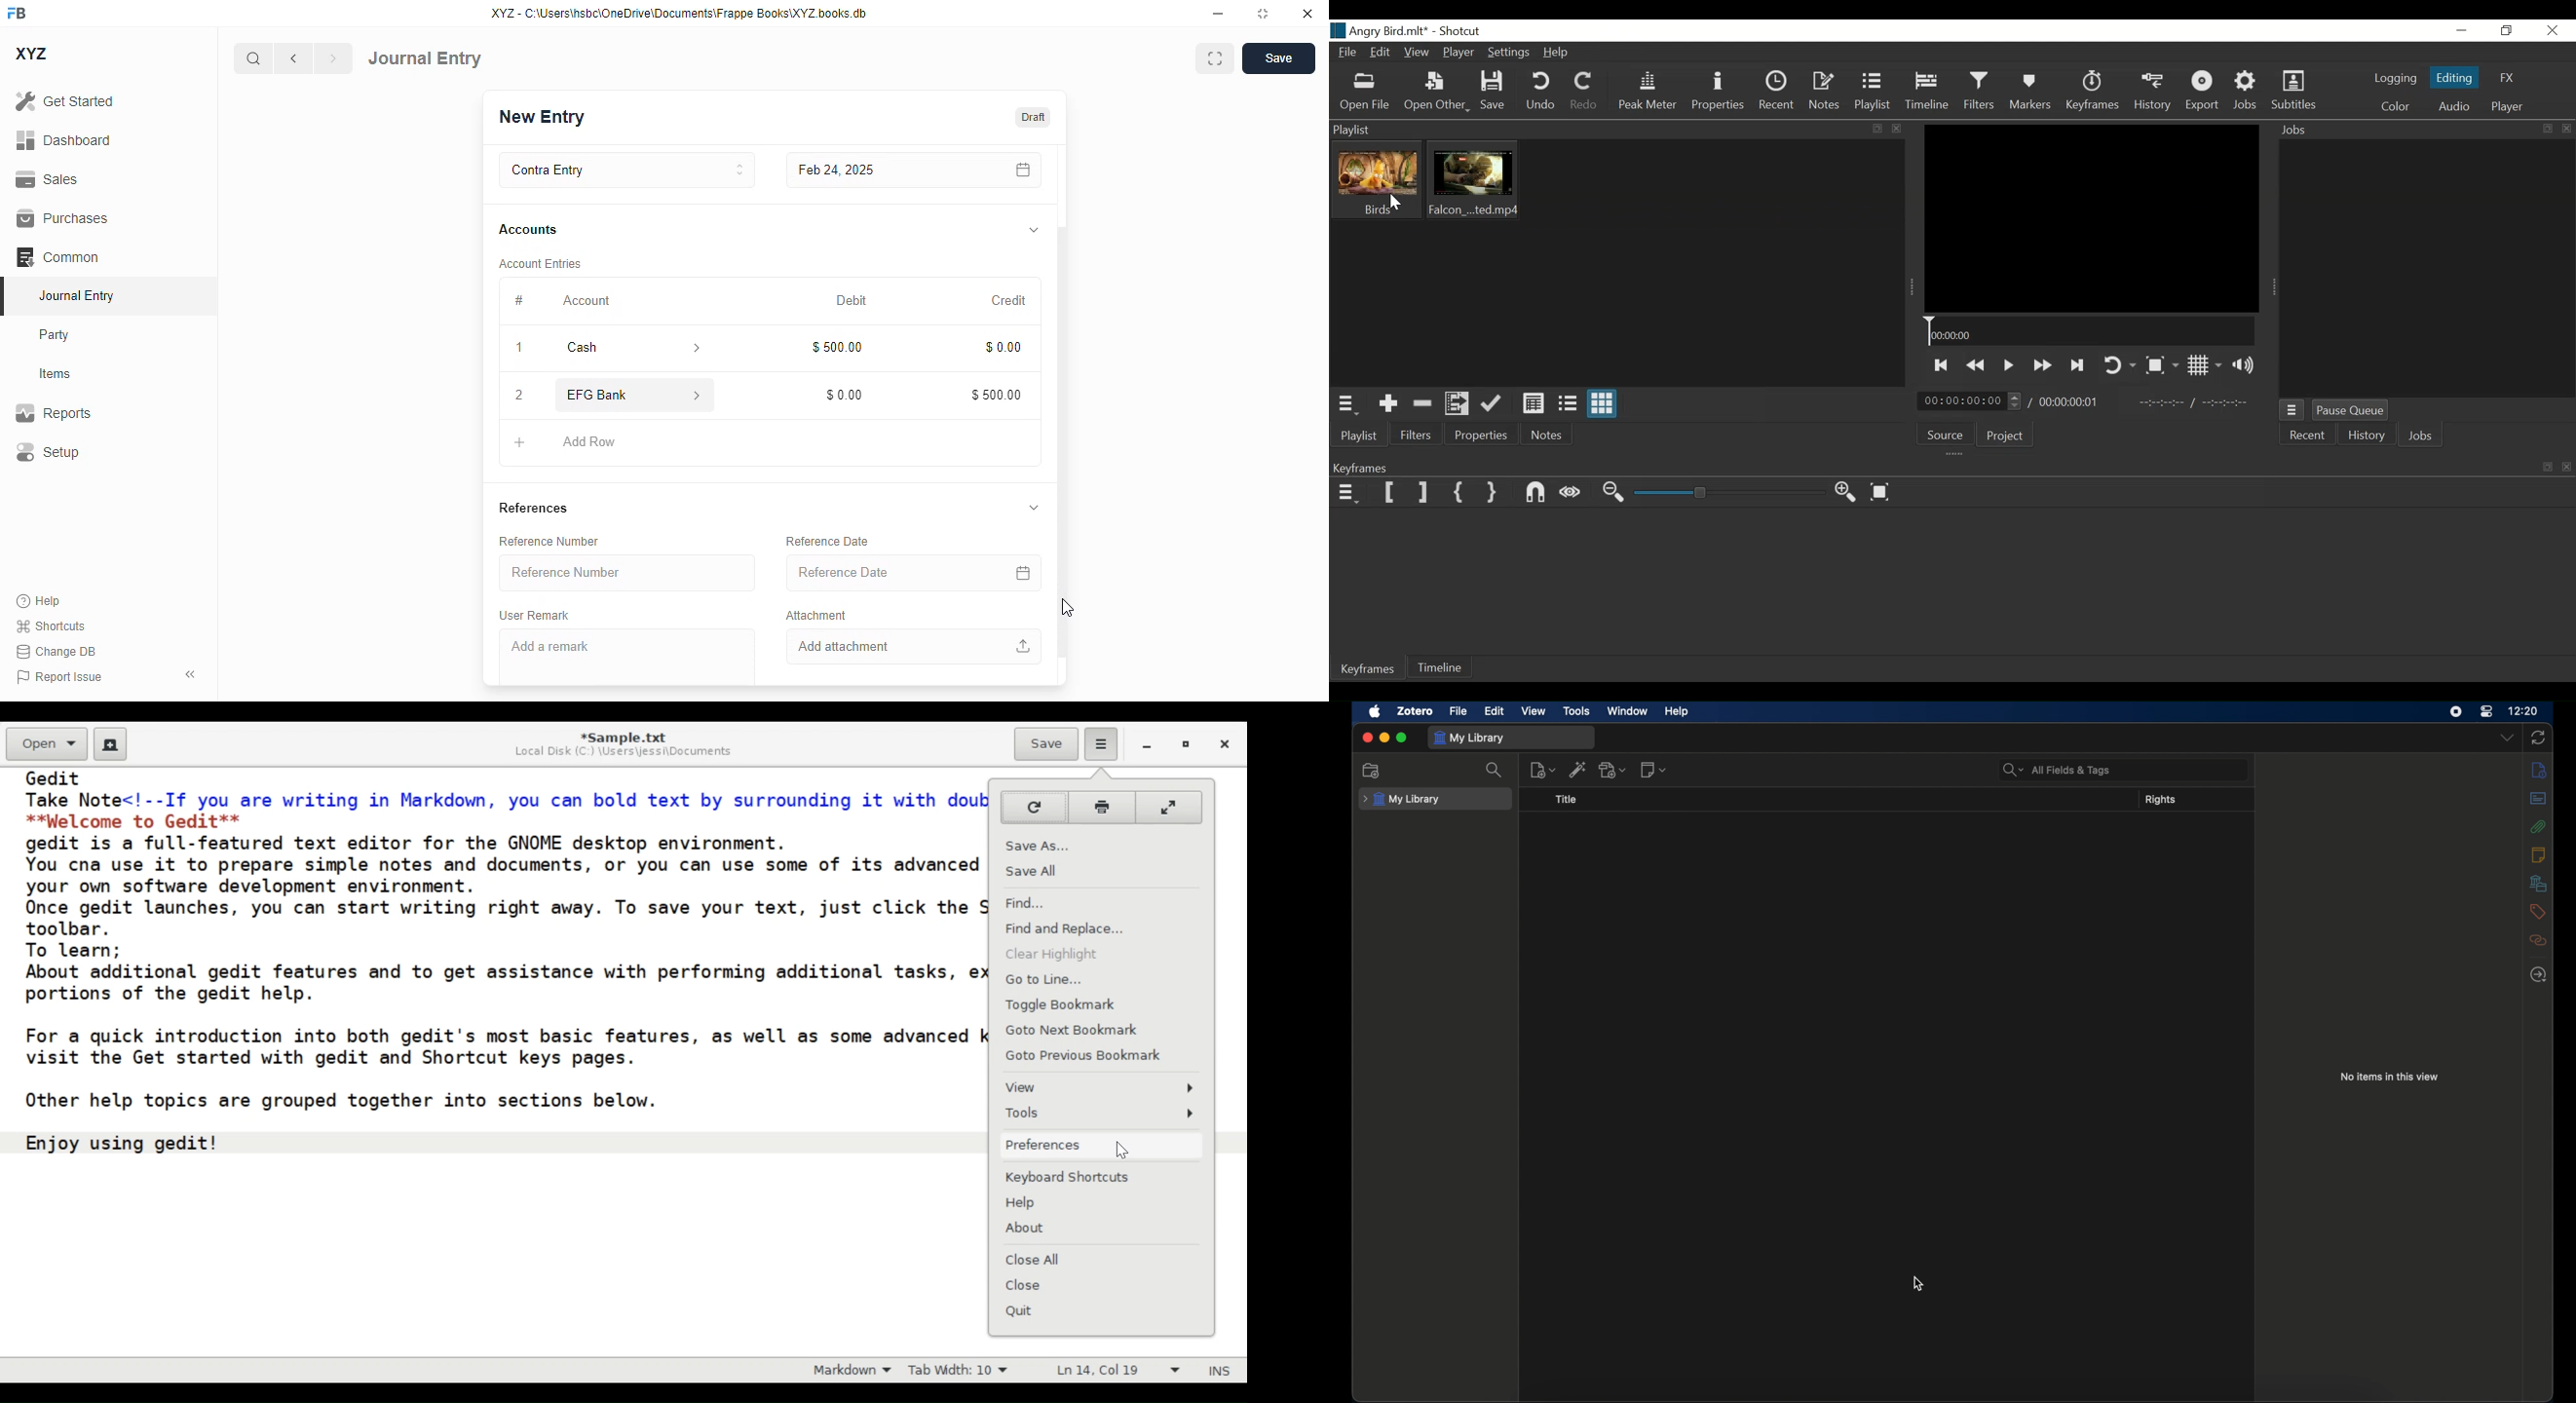 The image size is (2576, 1428). What do you see at coordinates (1019, 171) in the screenshot?
I see `calendar icon` at bounding box center [1019, 171].